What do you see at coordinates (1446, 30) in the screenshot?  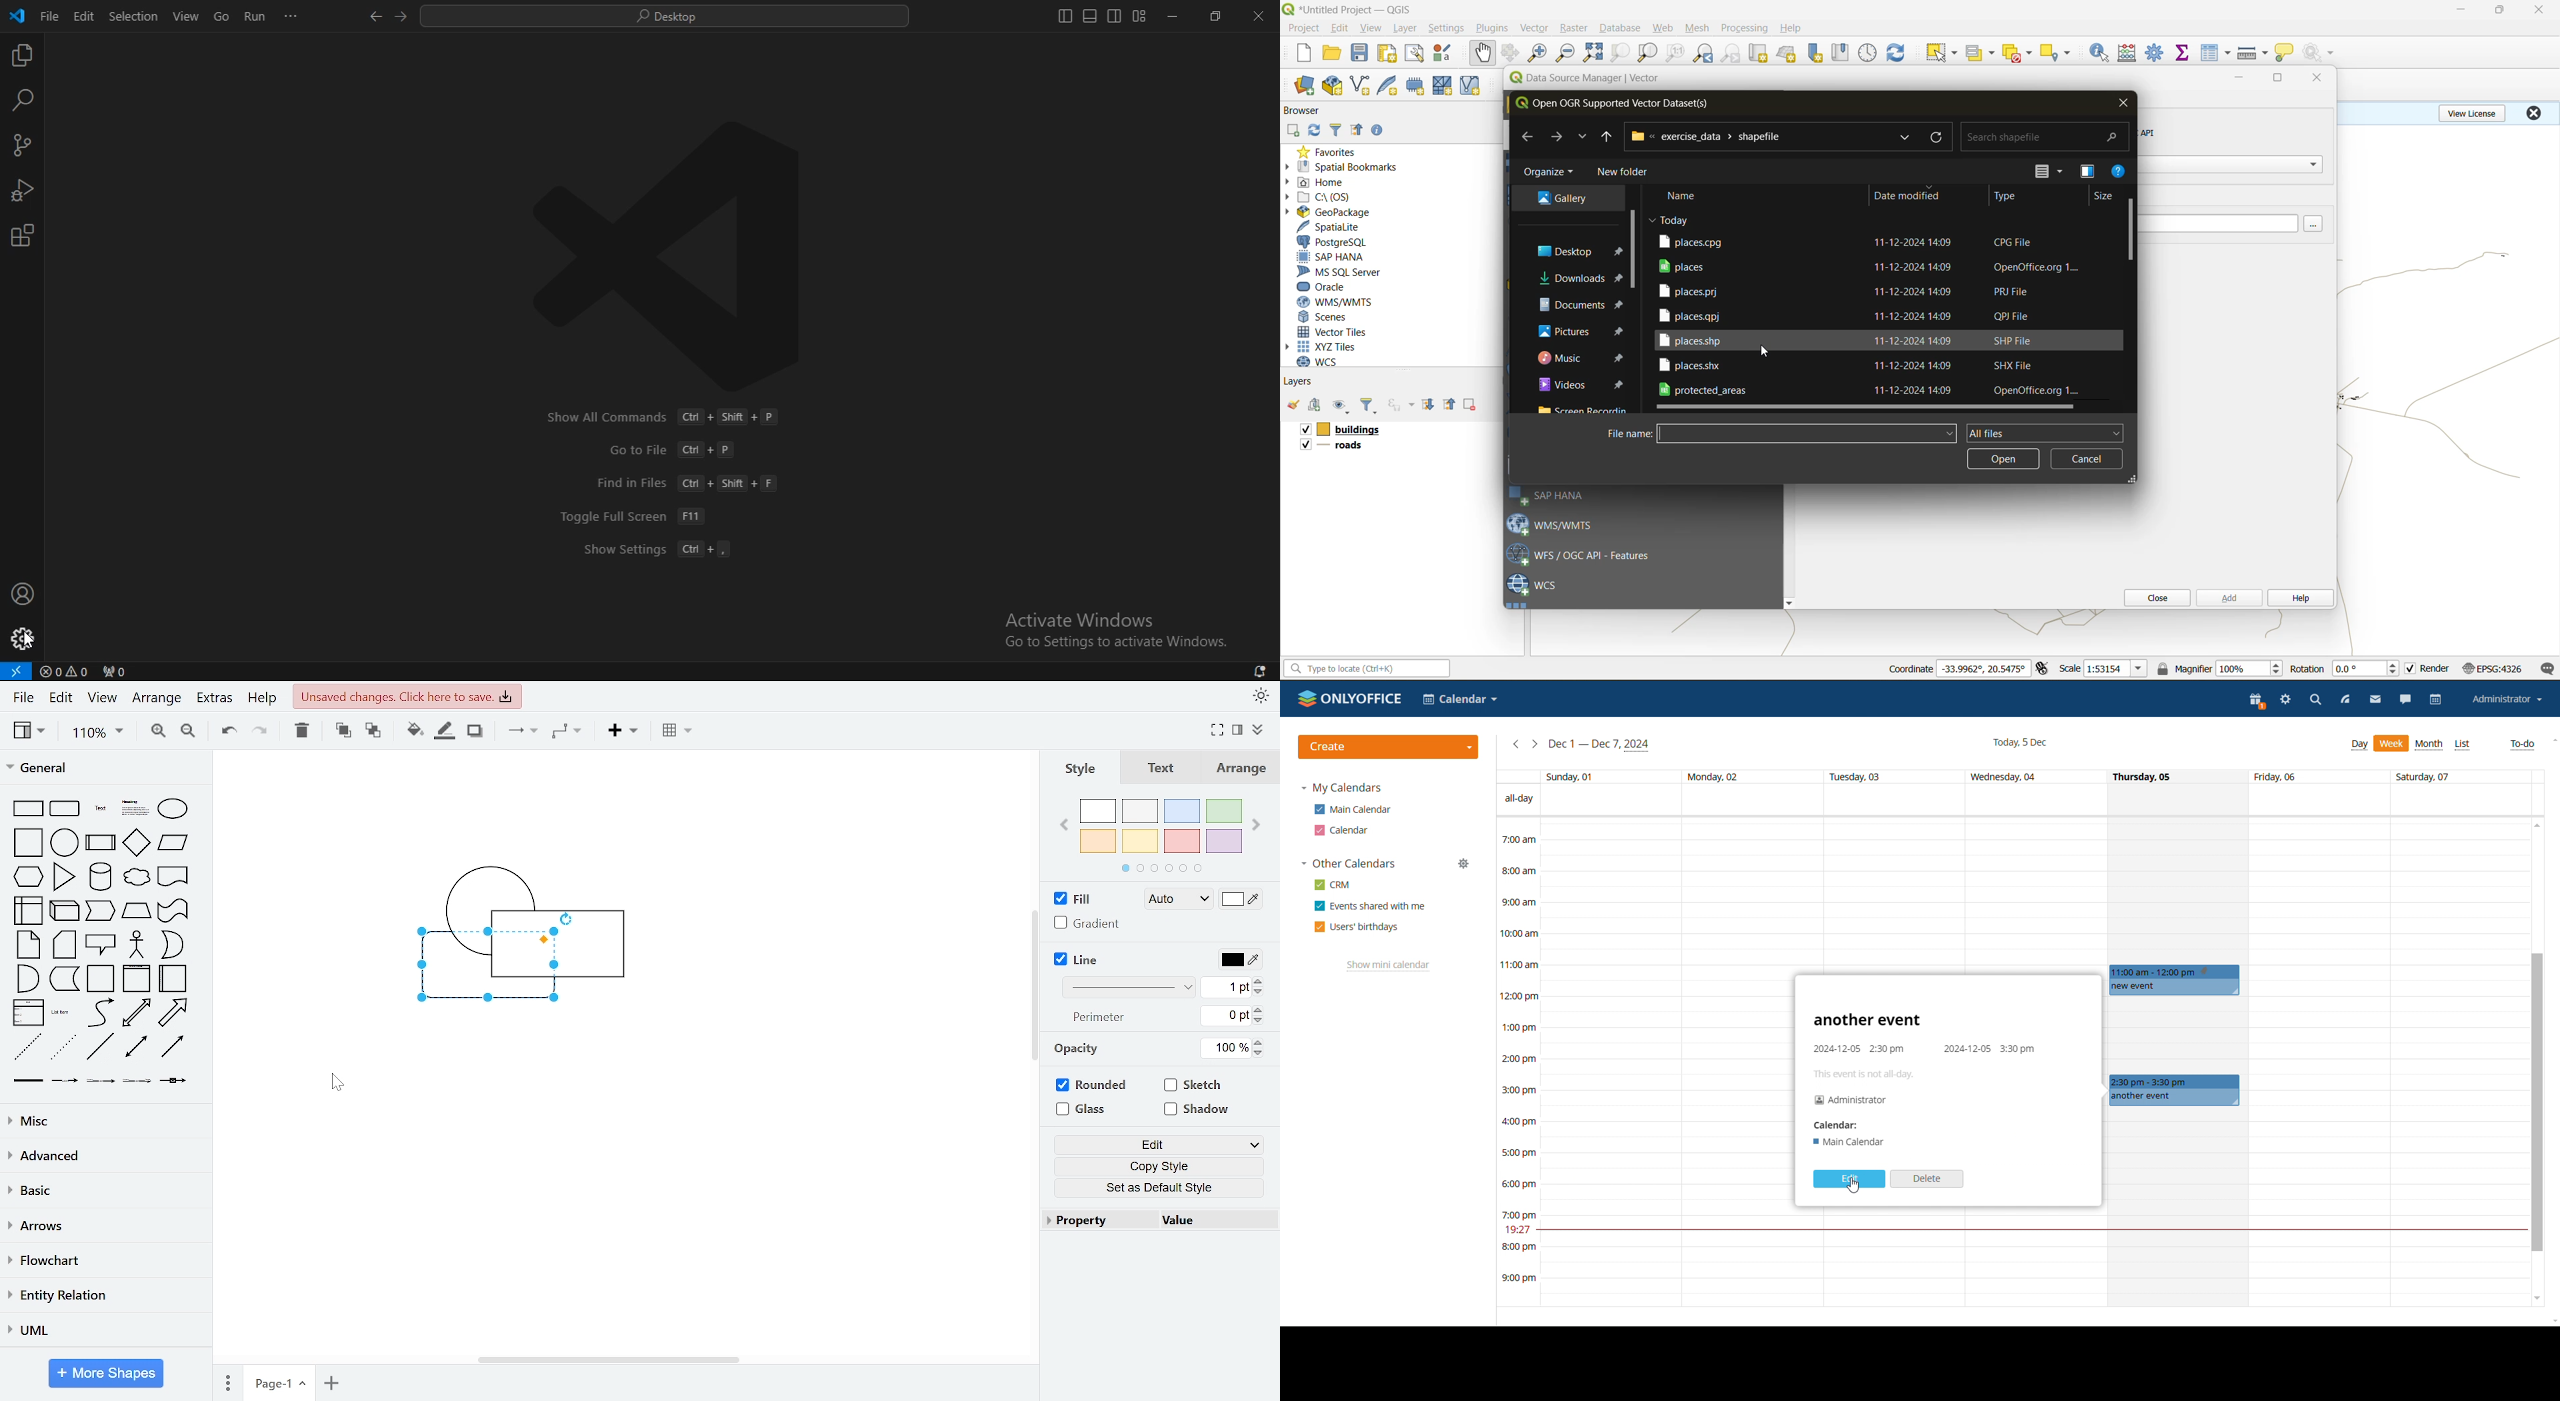 I see `settings` at bounding box center [1446, 30].